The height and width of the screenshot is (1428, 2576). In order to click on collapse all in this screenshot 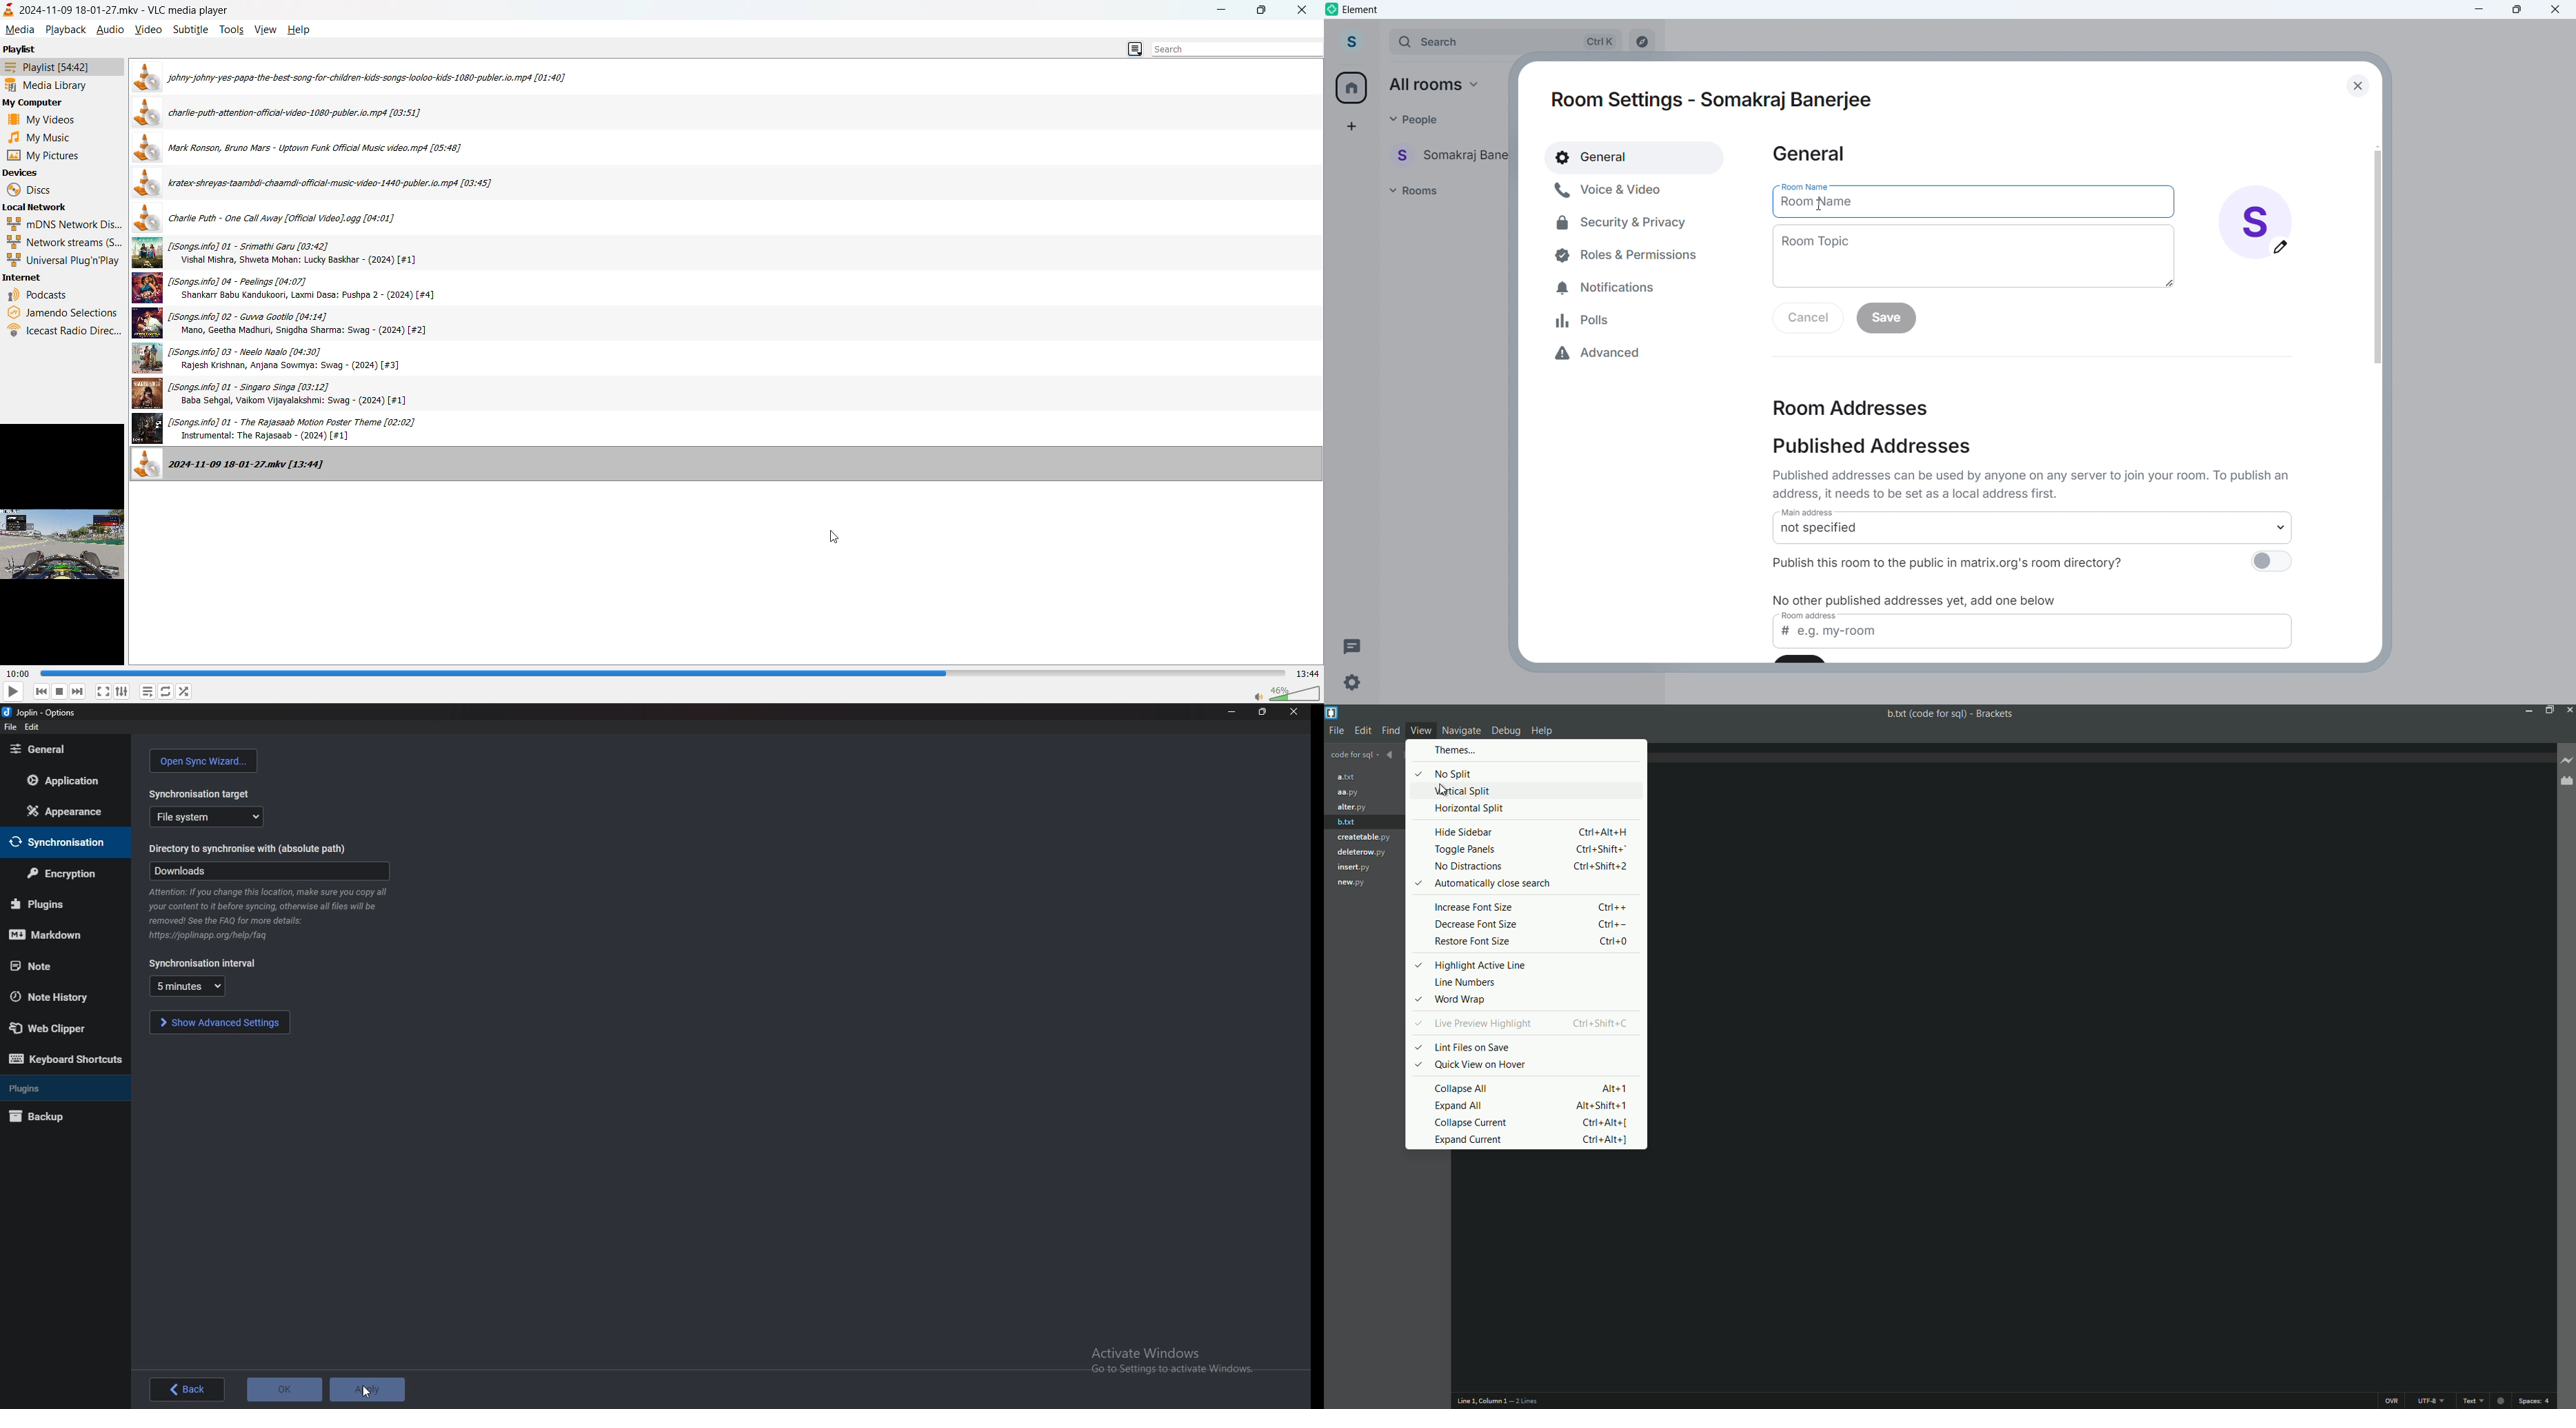, I will do `click(1531, 1088)`.